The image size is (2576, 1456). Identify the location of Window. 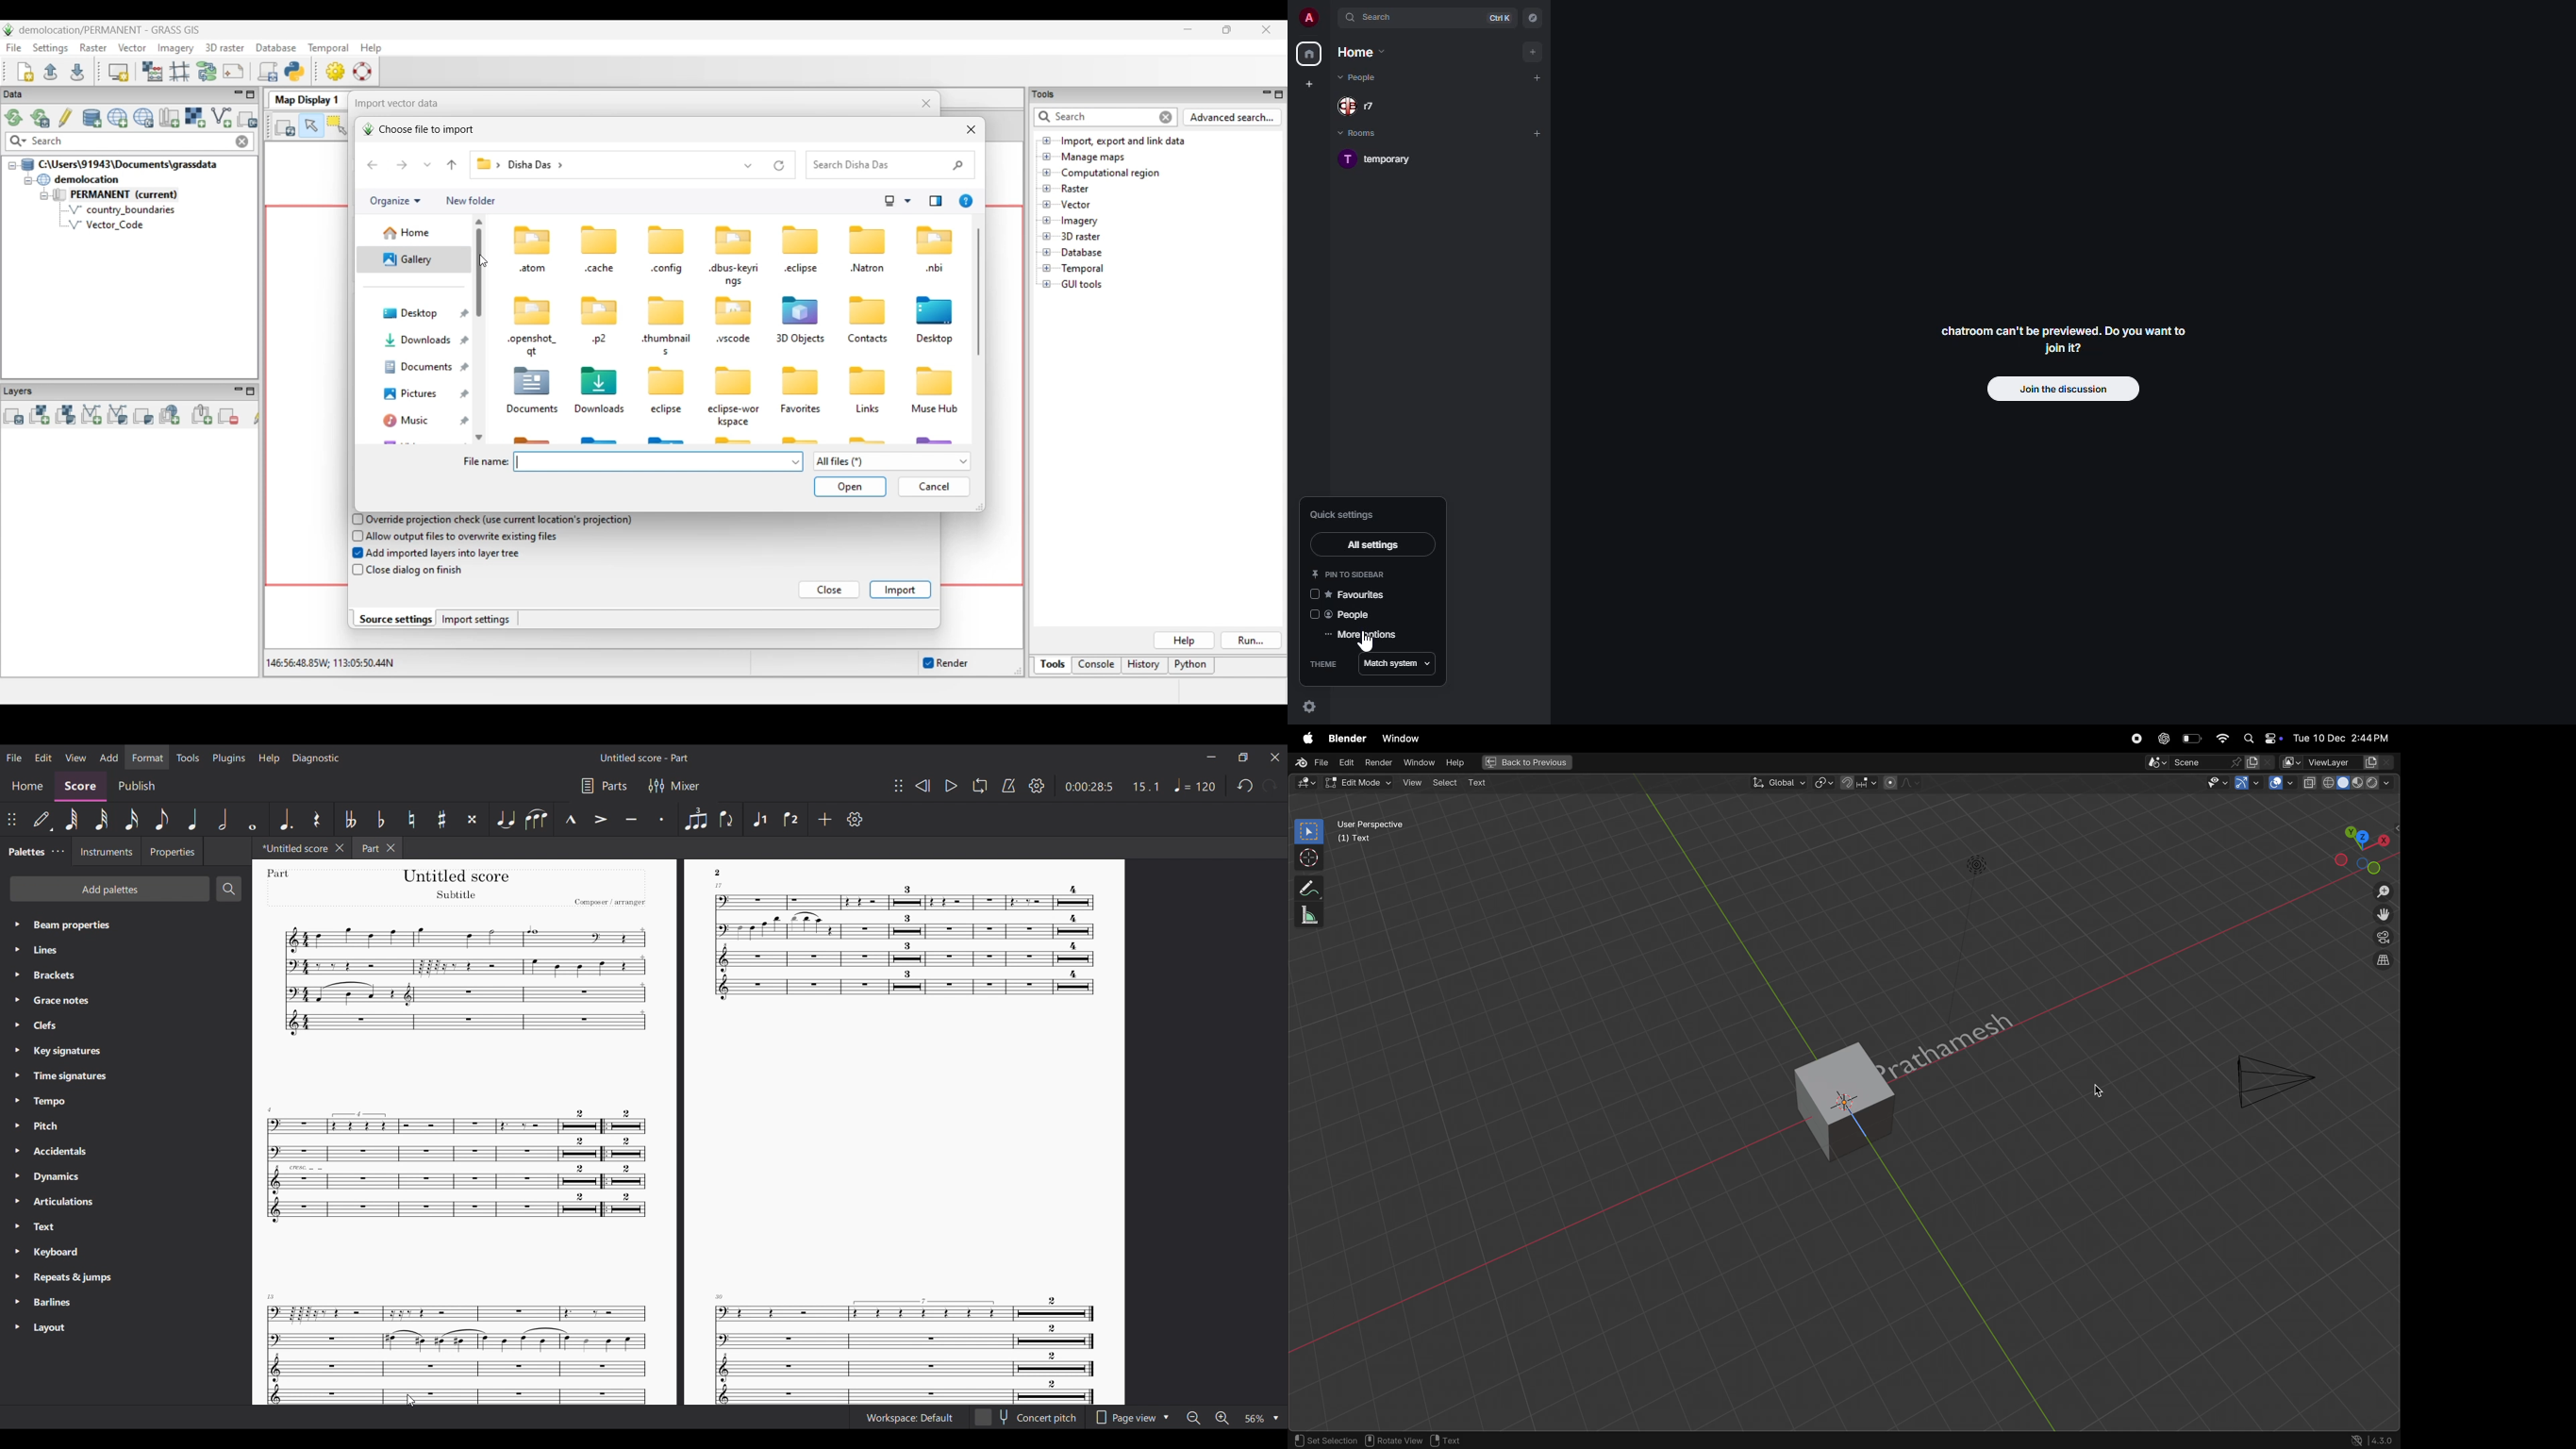
(1402, 736).